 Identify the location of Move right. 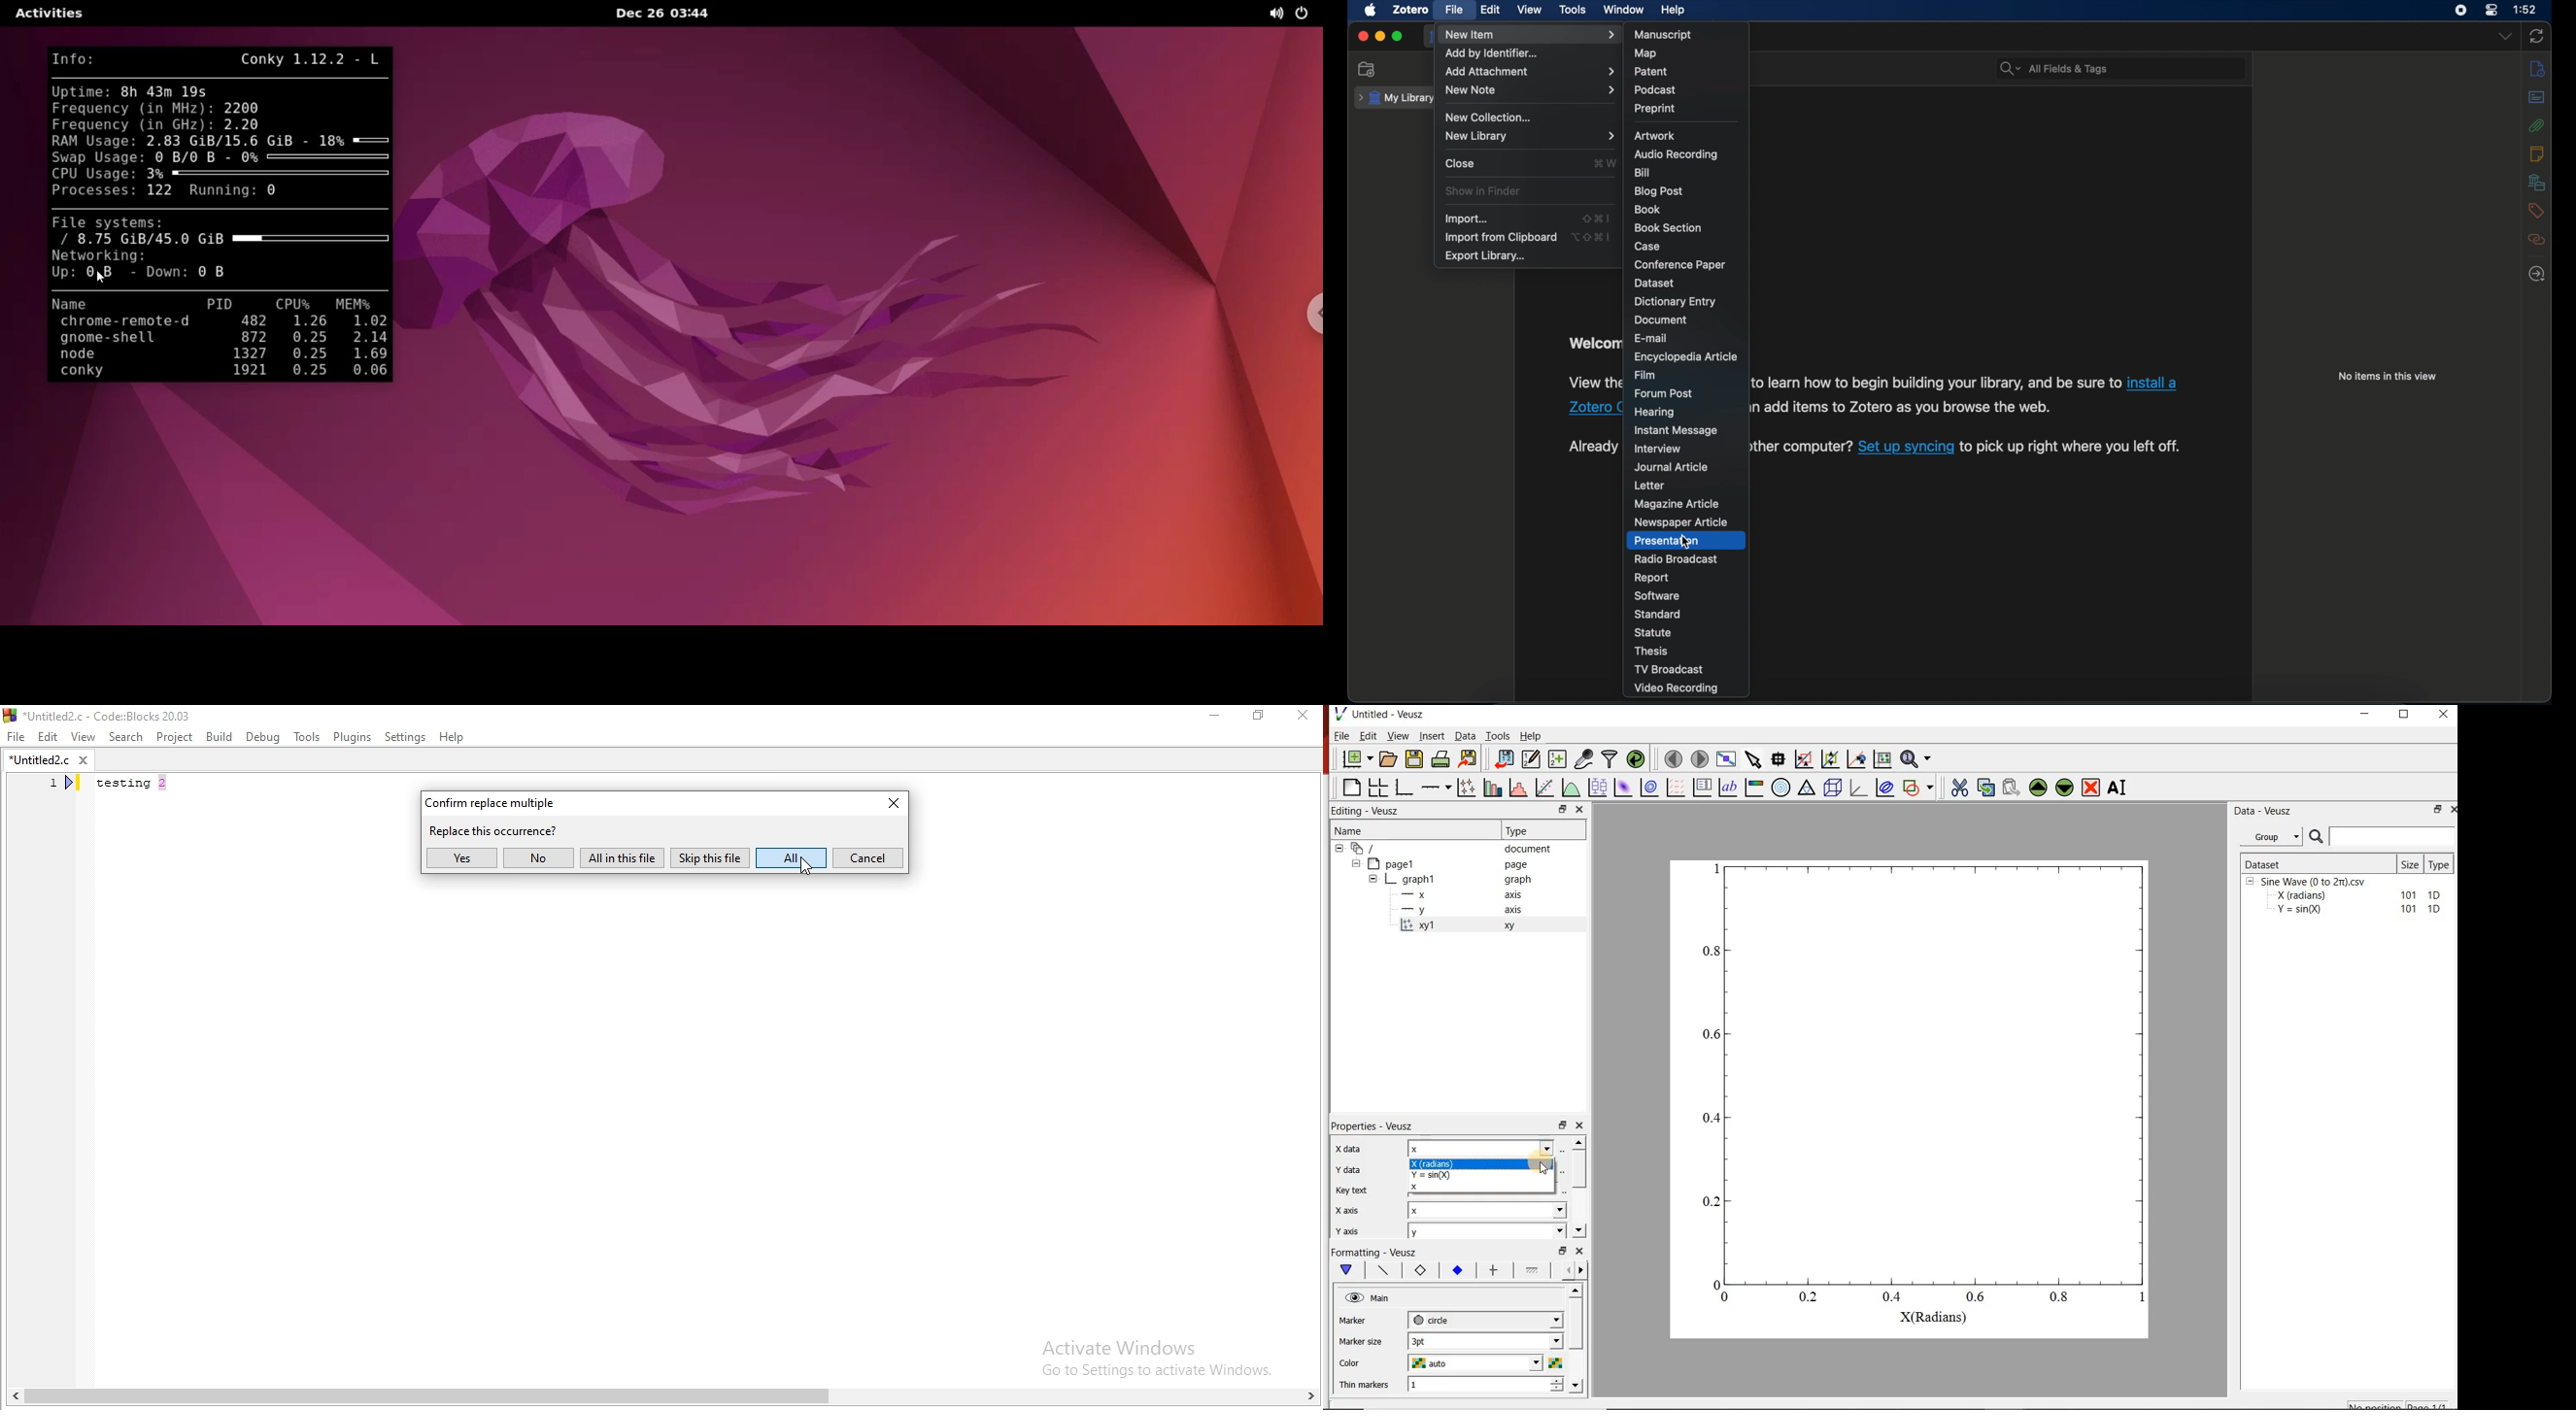
(1583, 1270).